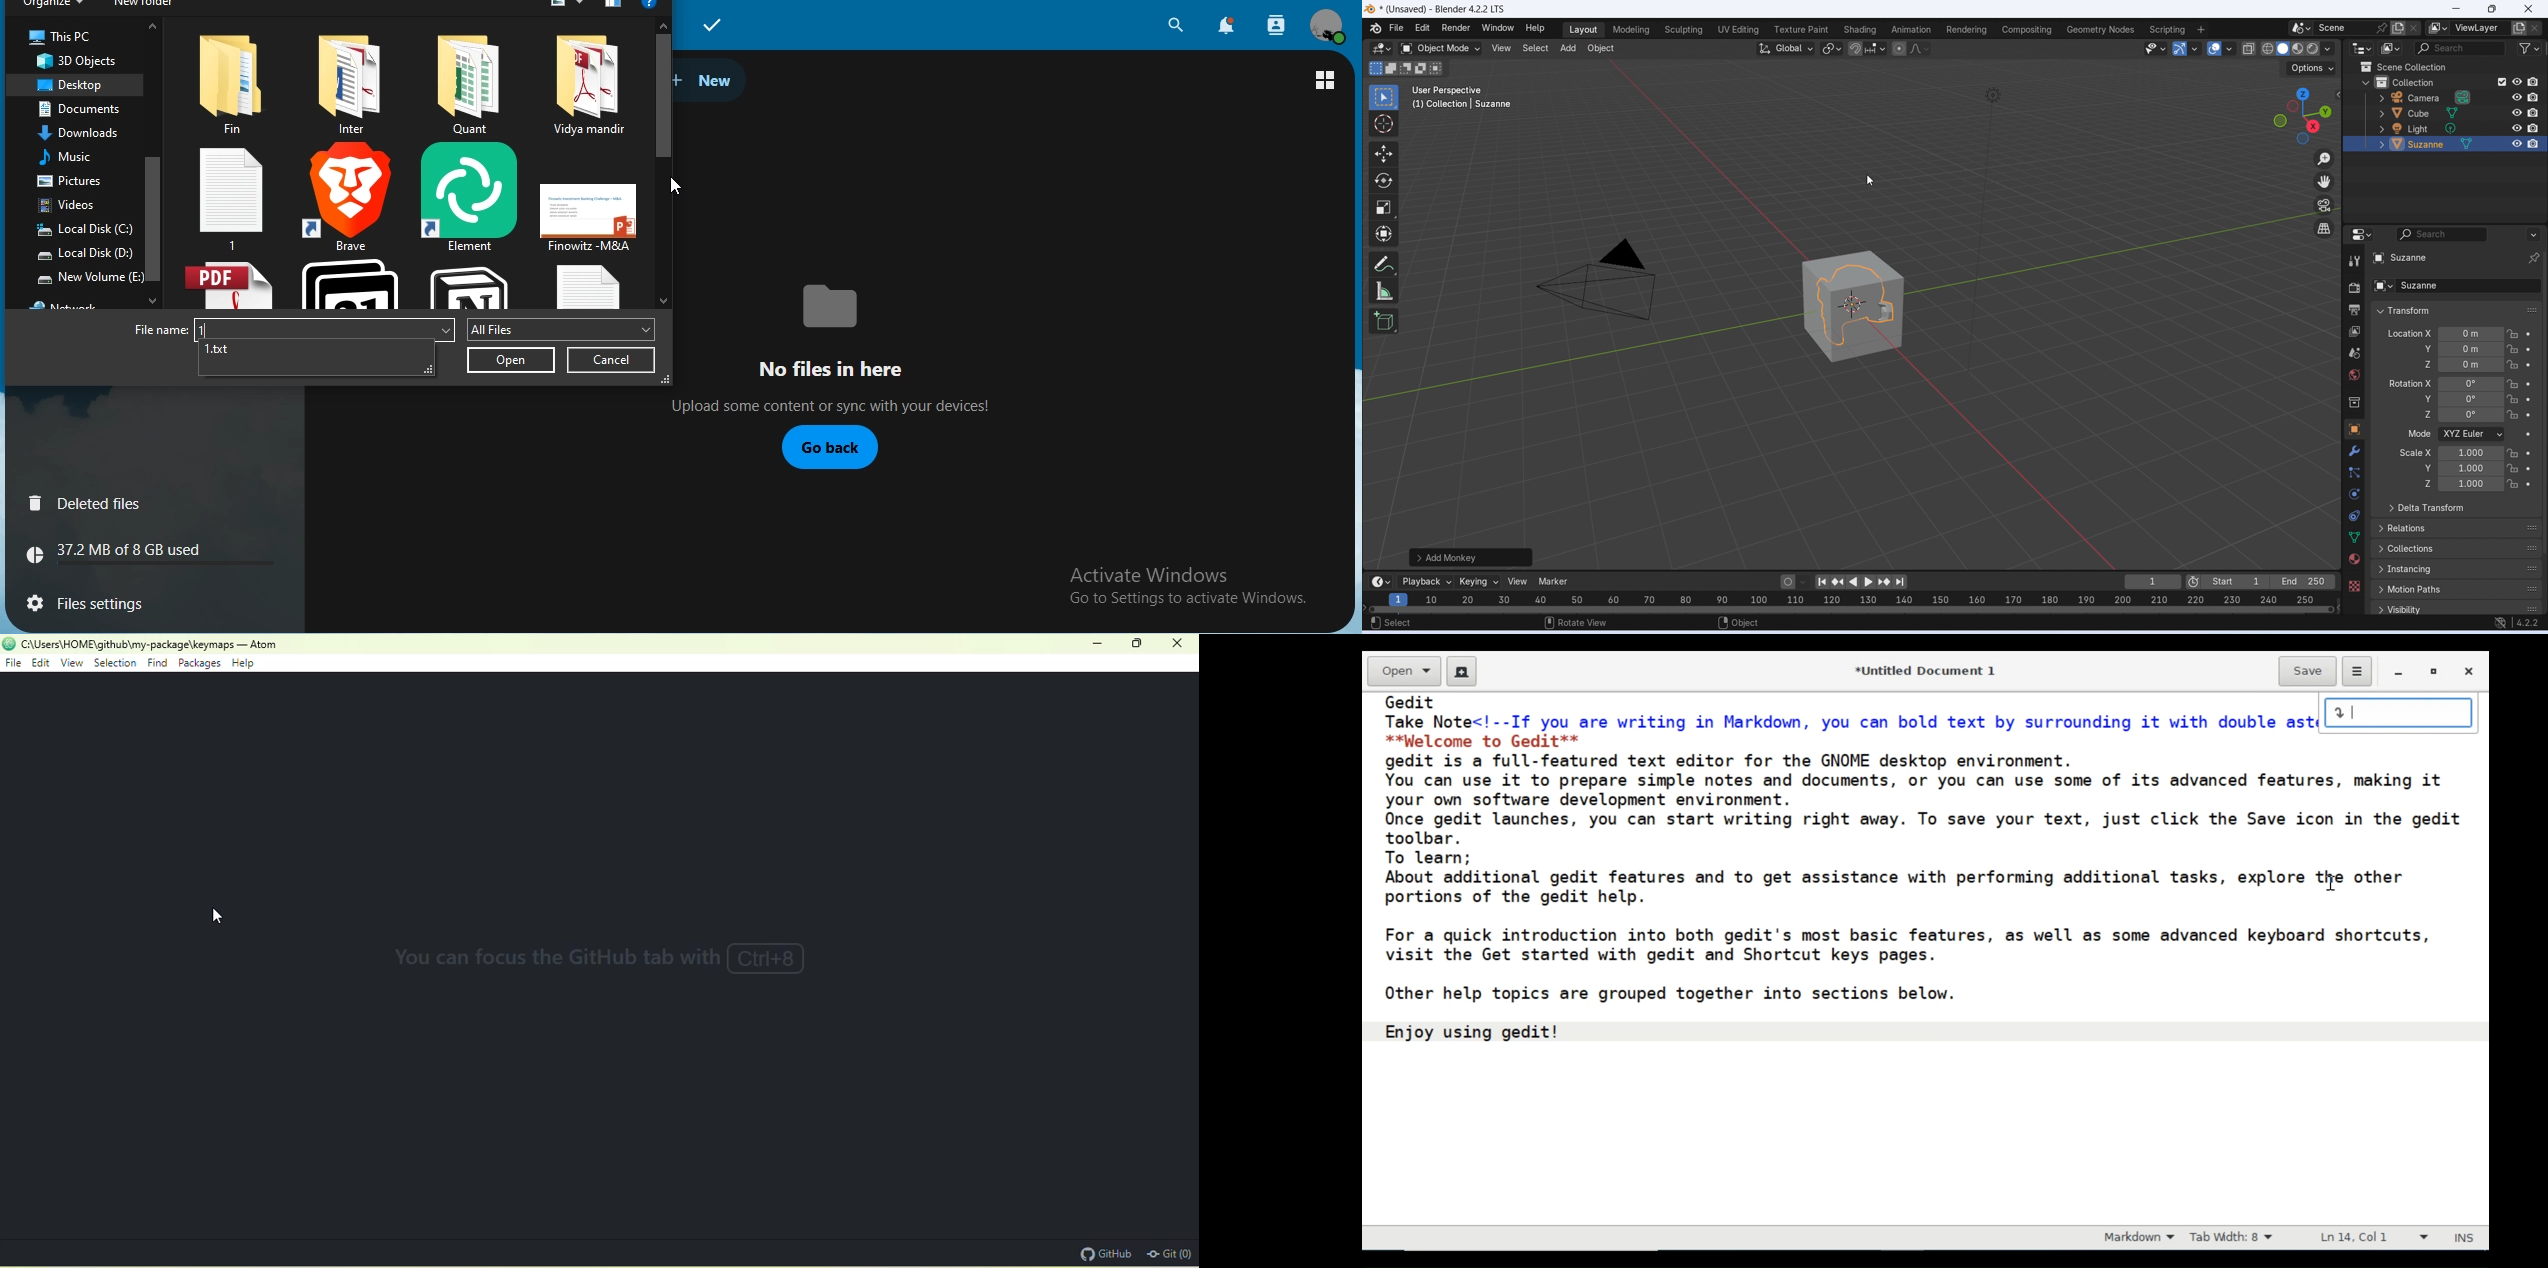  What do you see at coordinates (1670, 994) in the screenshot?
I see `Other help topics are grouped together into sections below.` at bounding box center [1670, 994].